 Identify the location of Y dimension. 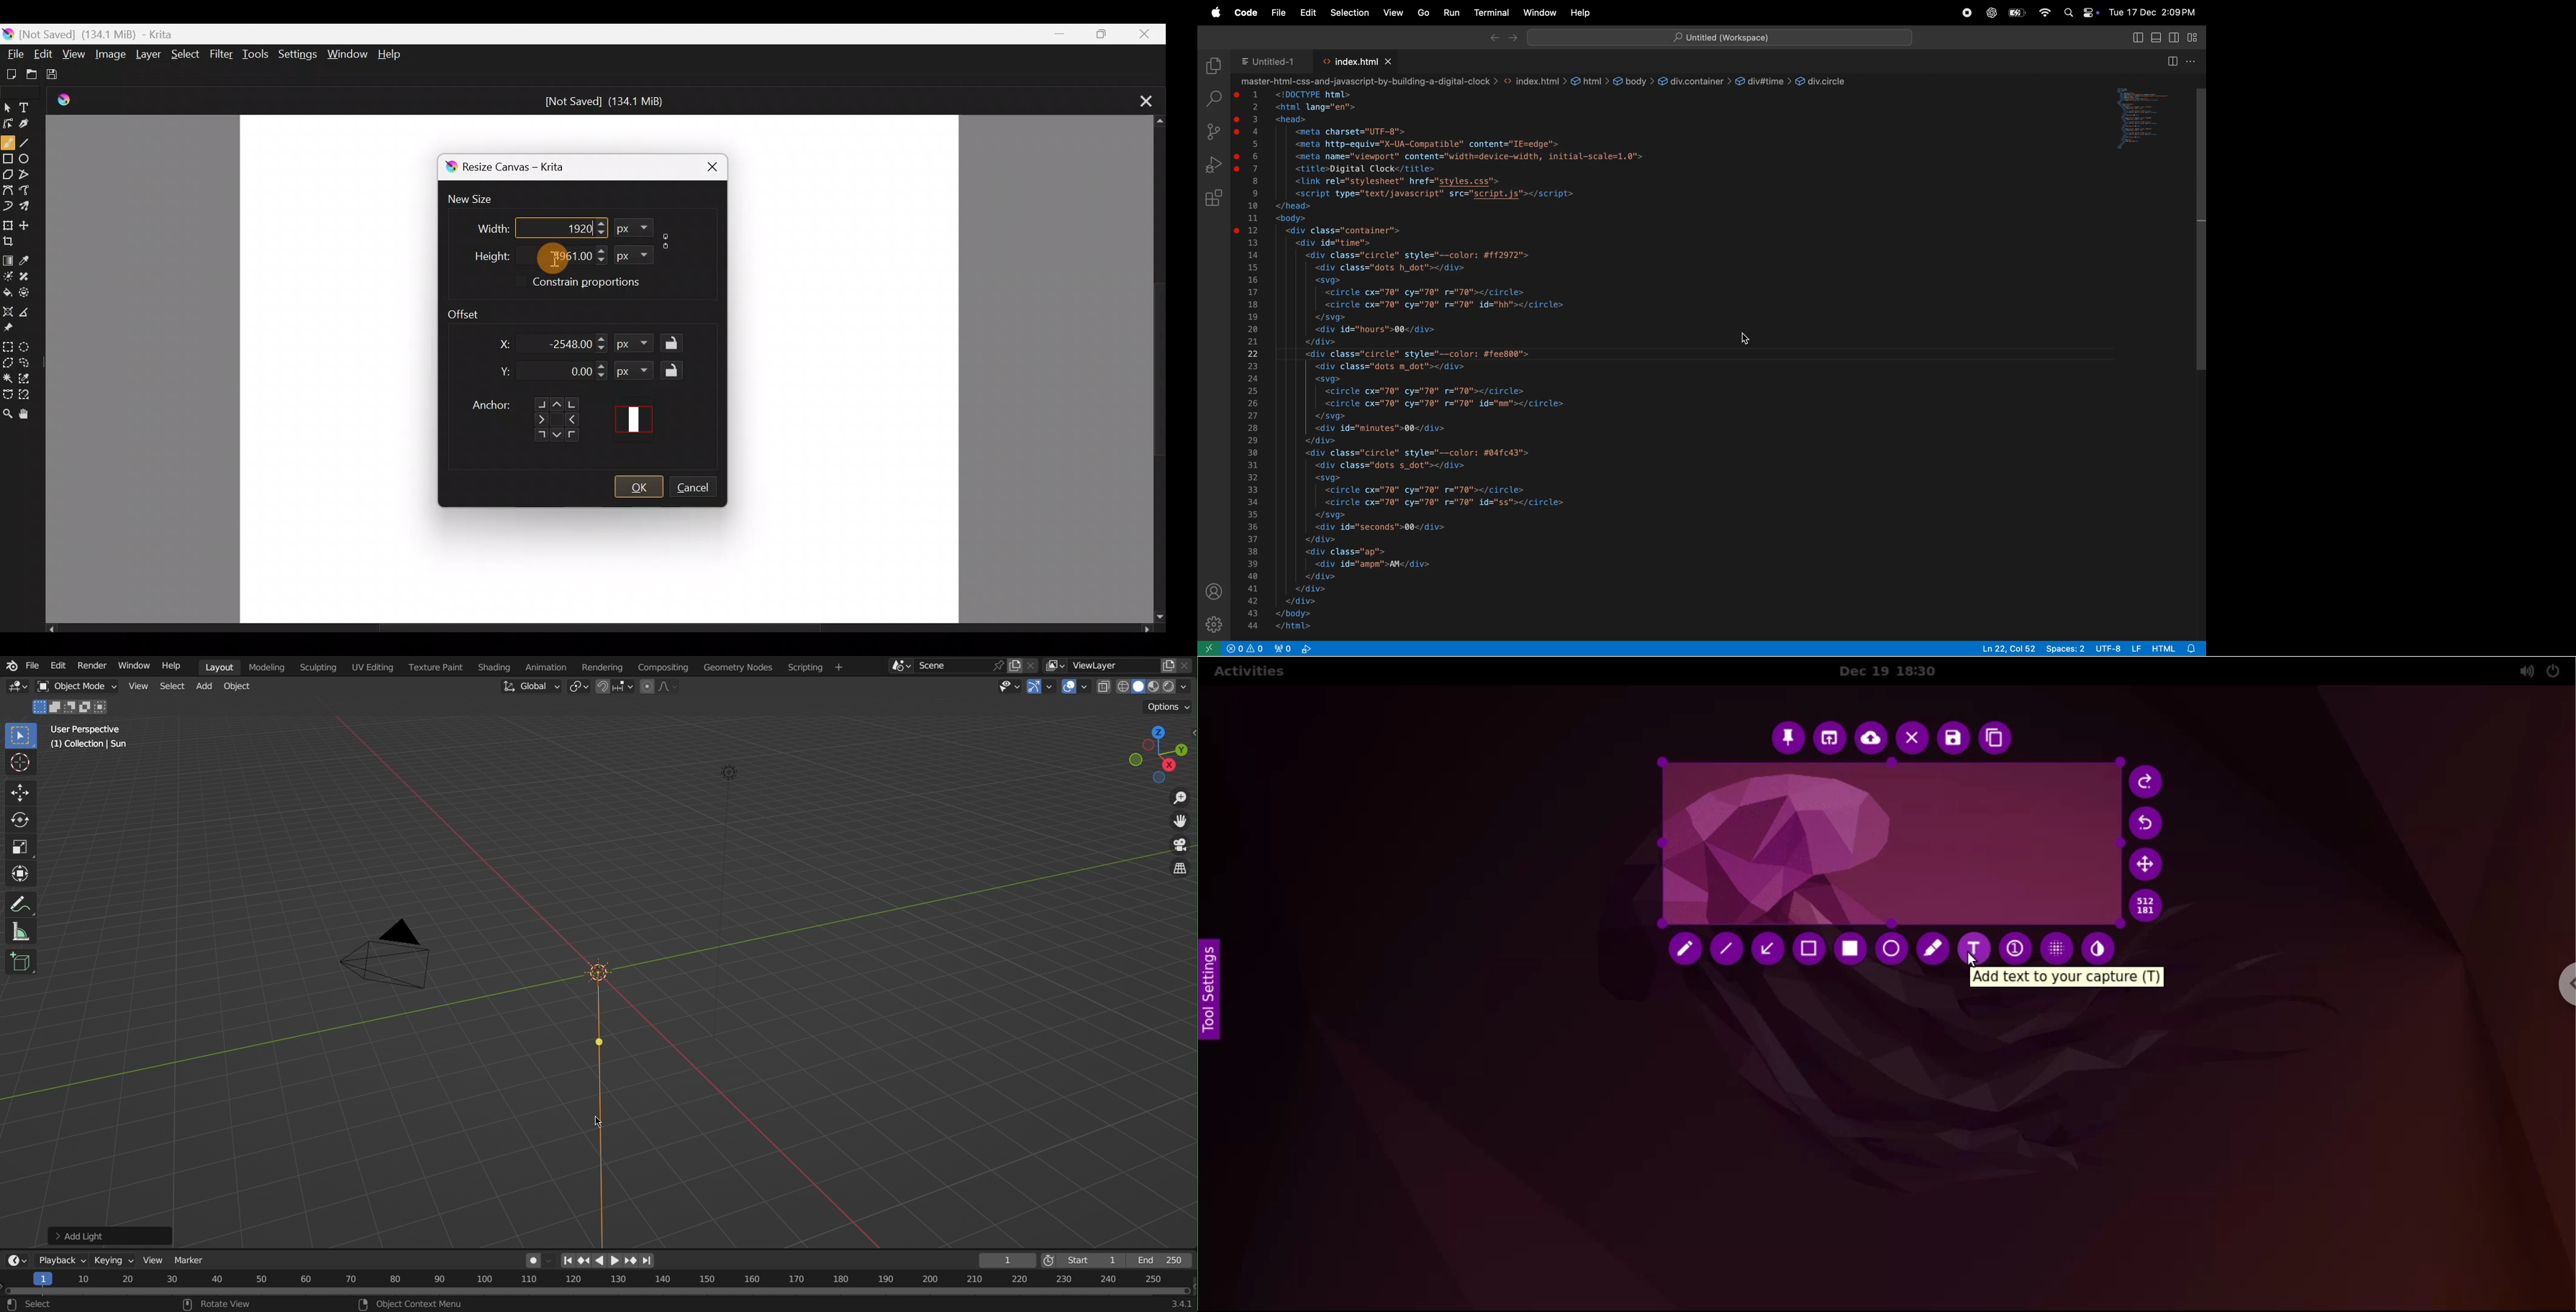
(502, 372).